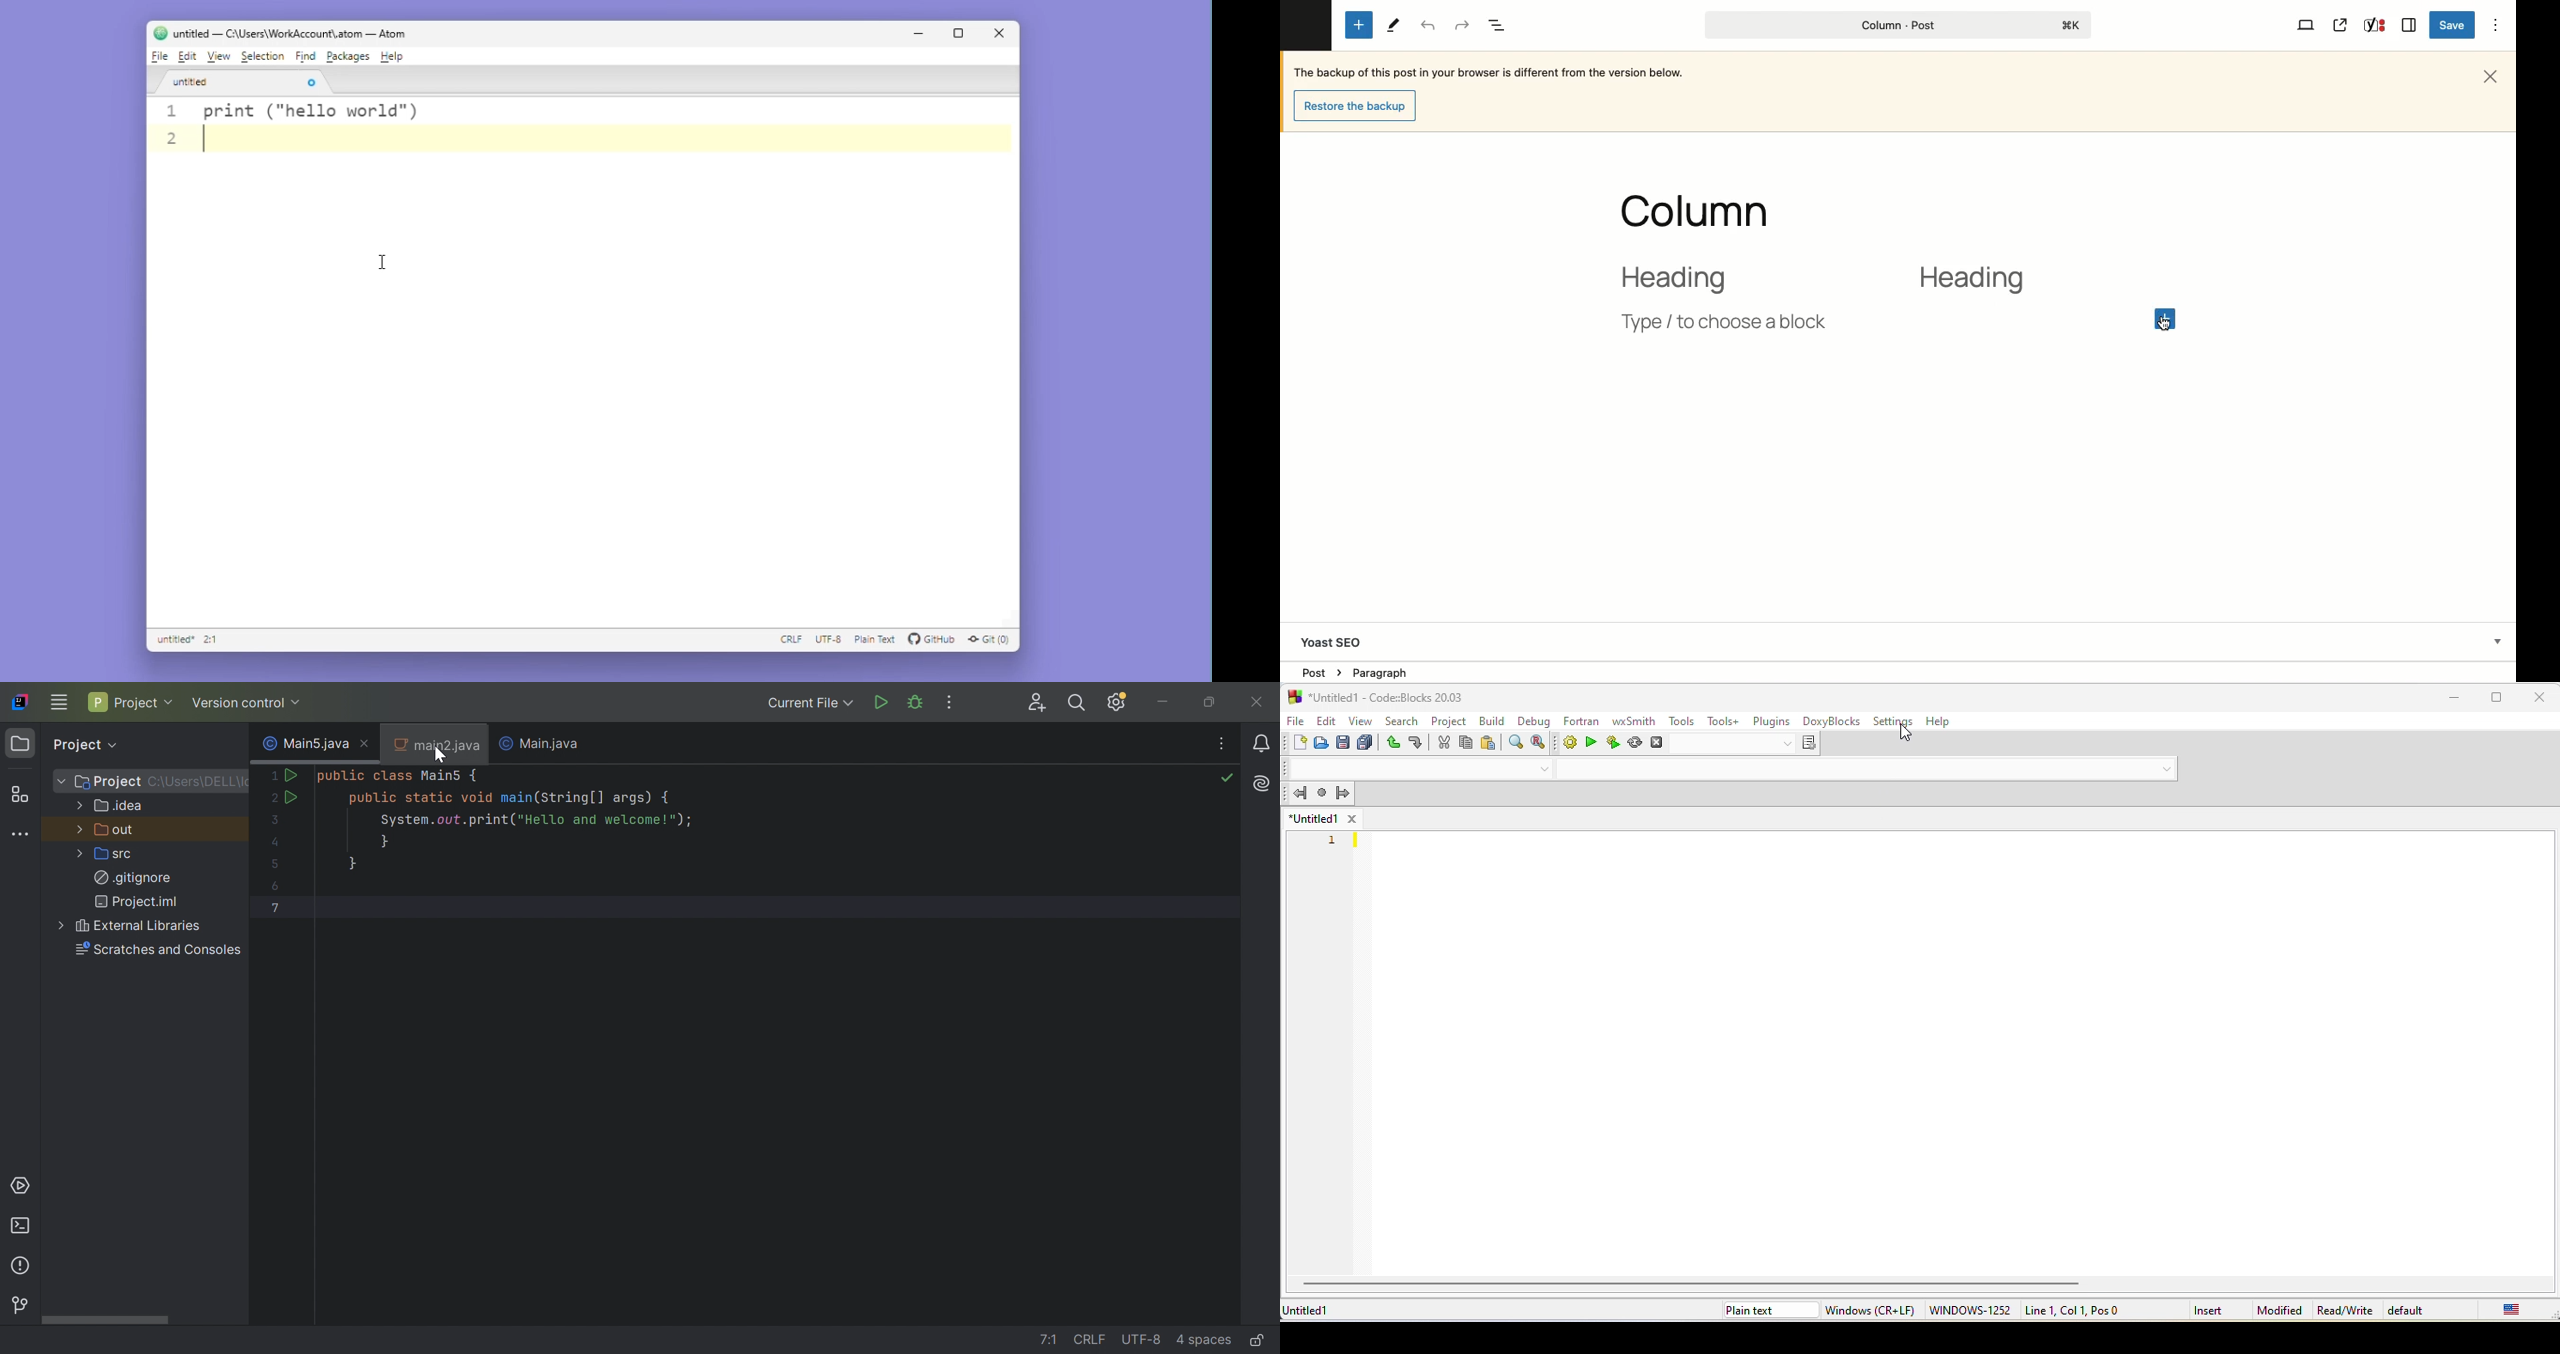 The image size is (2576, 1372). Describe the element at coordinates (1492, 721) in the screenshot. I see `build` at that location.